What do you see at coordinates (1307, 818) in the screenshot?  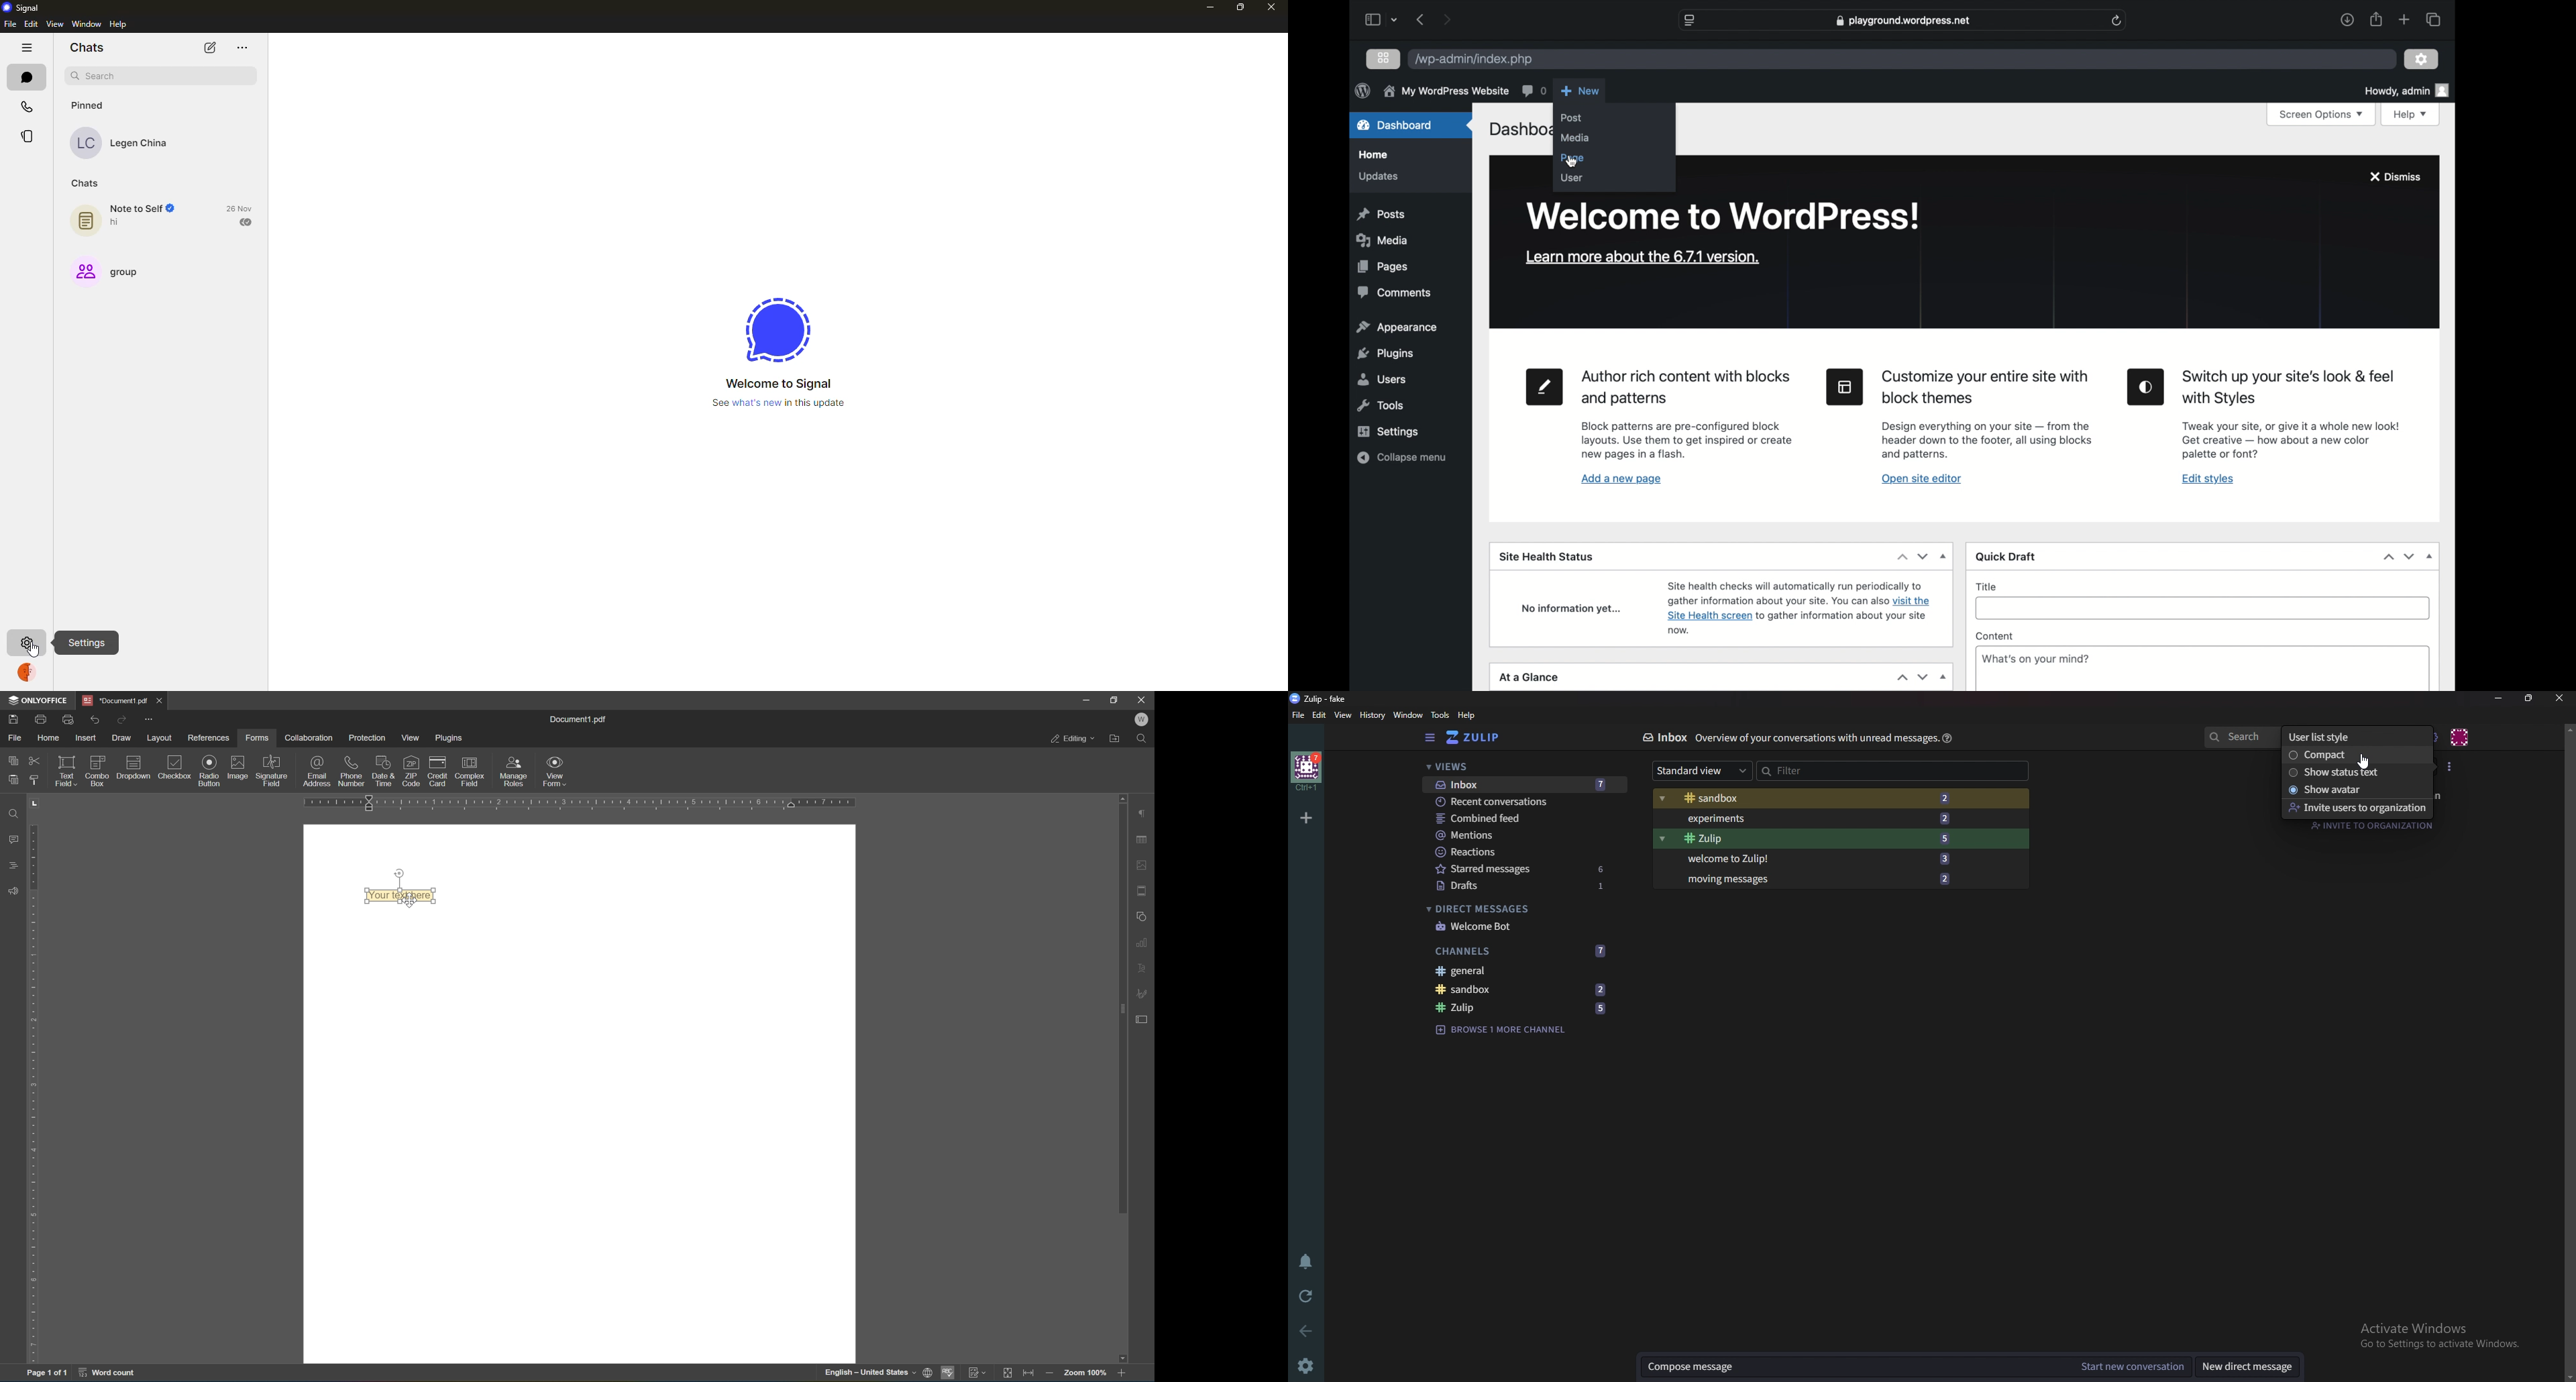 I see `Add organization` at bounding box center [1307, 818].